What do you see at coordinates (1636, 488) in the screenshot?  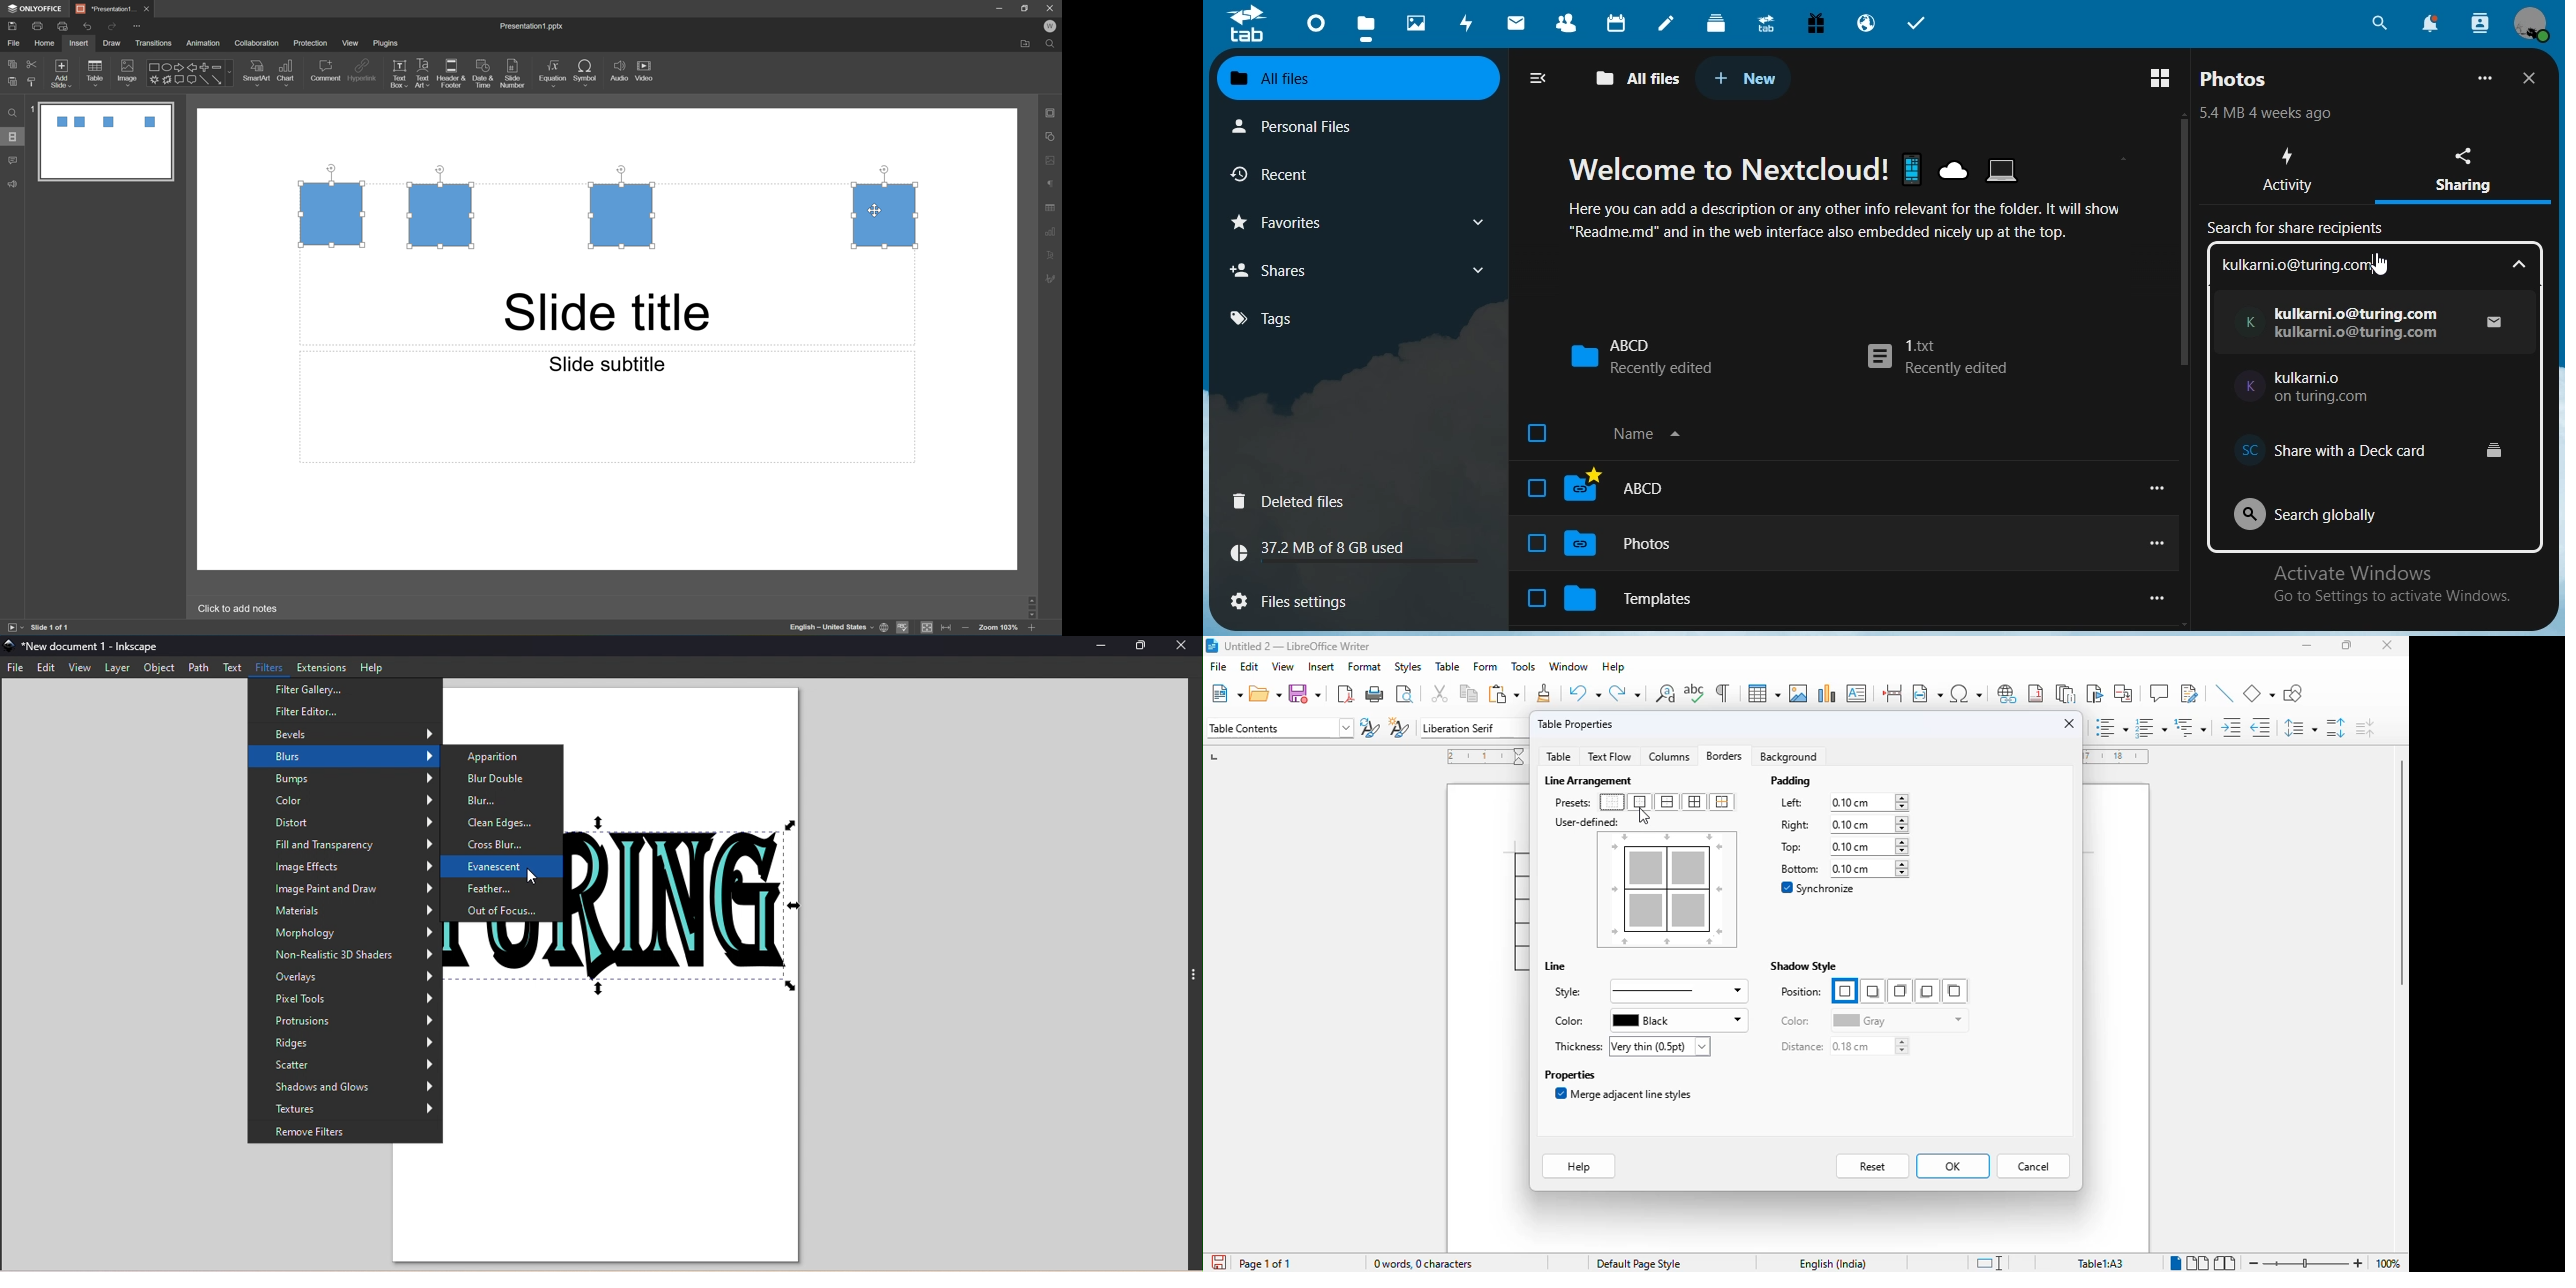 I see `ABCD` at bounding box center [1636, 488].